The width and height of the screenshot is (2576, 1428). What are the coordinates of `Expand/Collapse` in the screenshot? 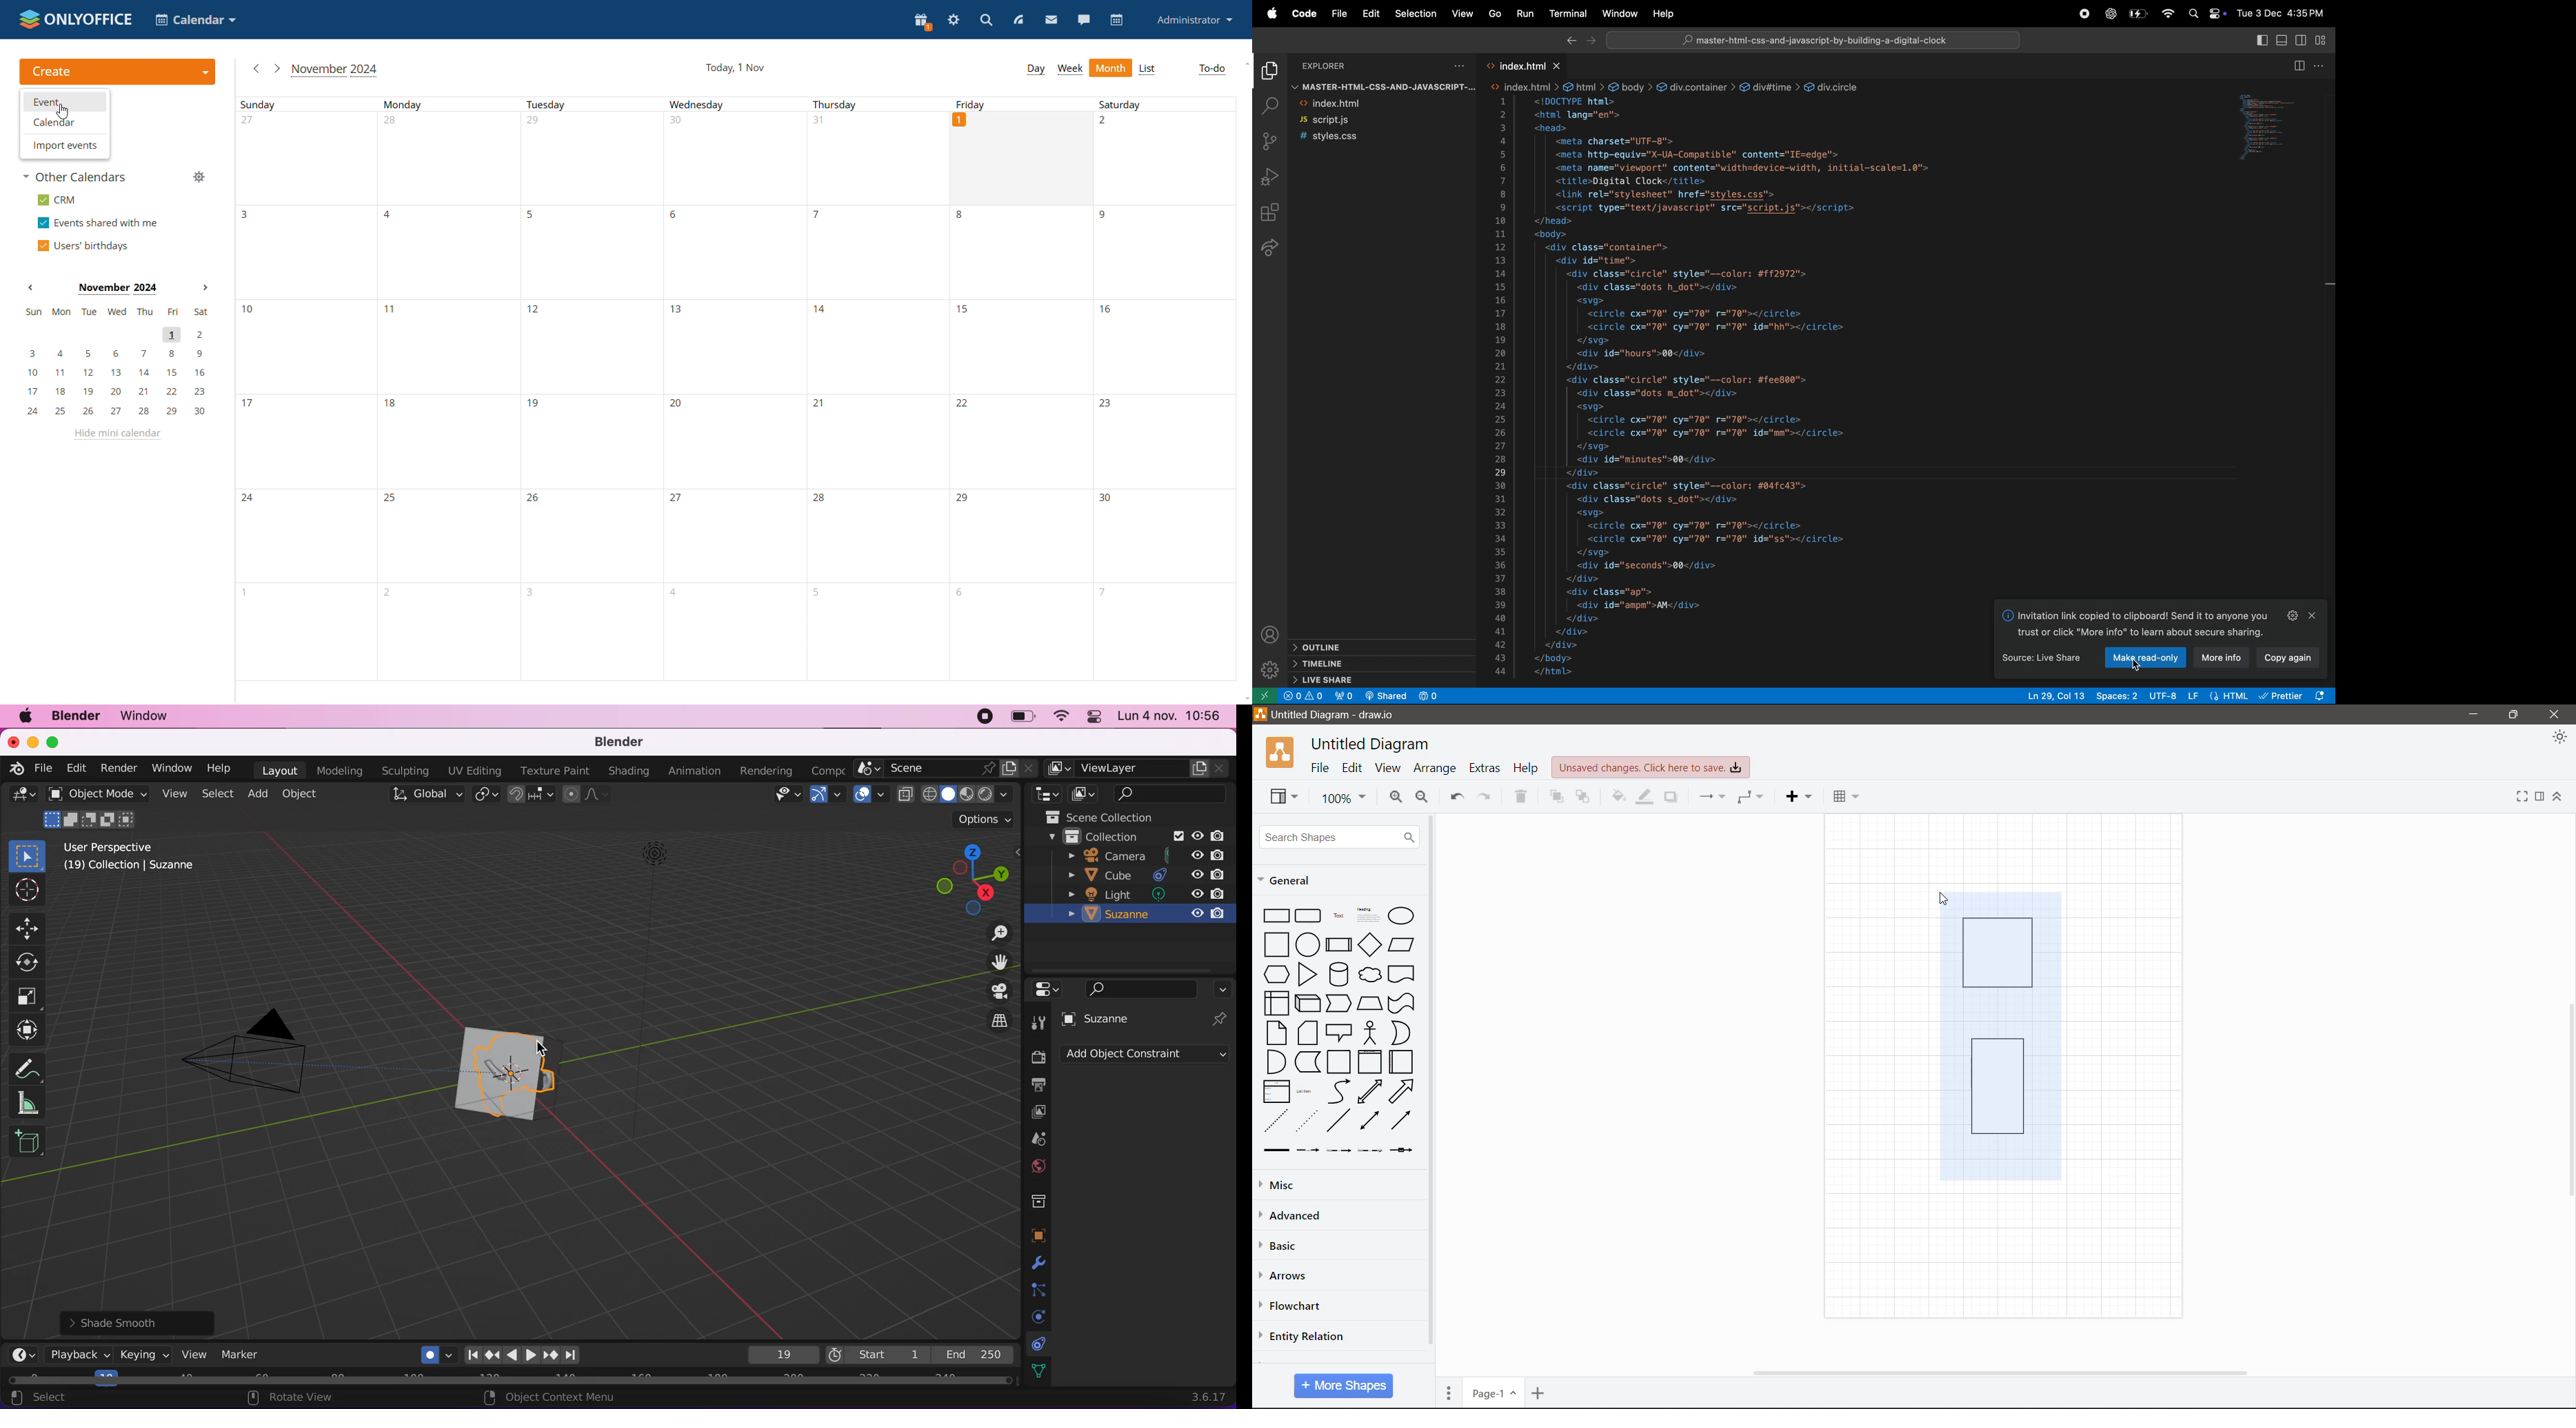 It's located at (2559, 797).